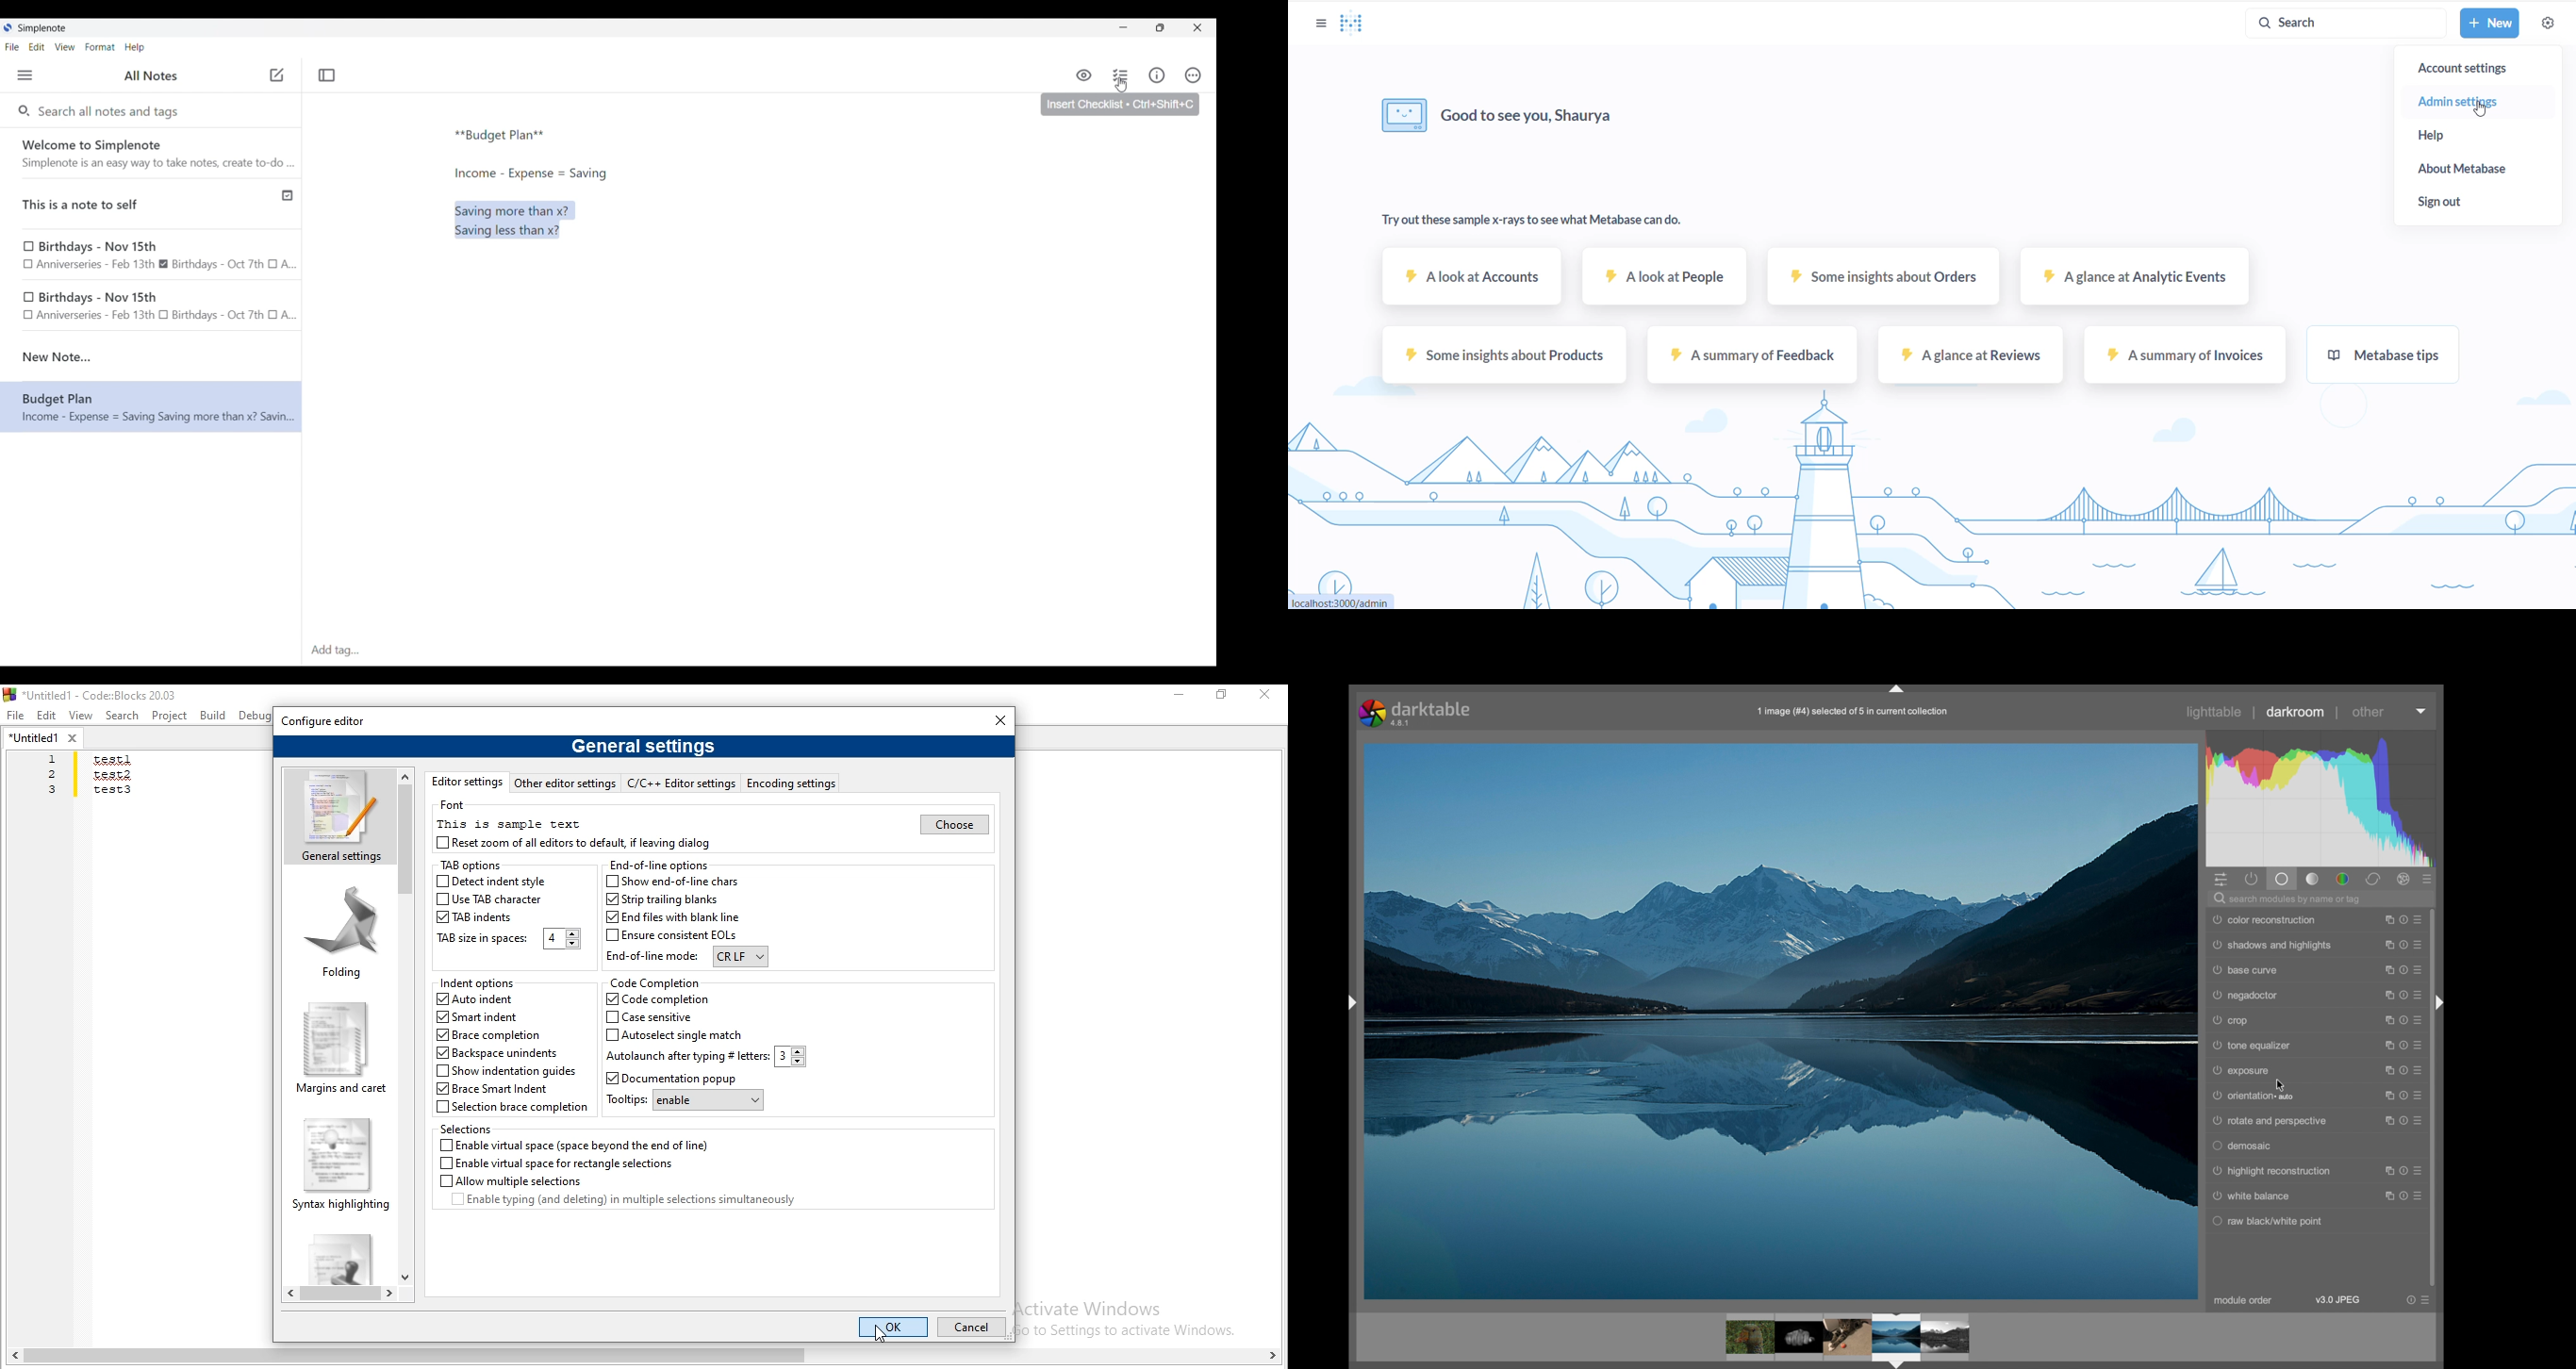  I want to click on show active modules only, so click(2252, 879).